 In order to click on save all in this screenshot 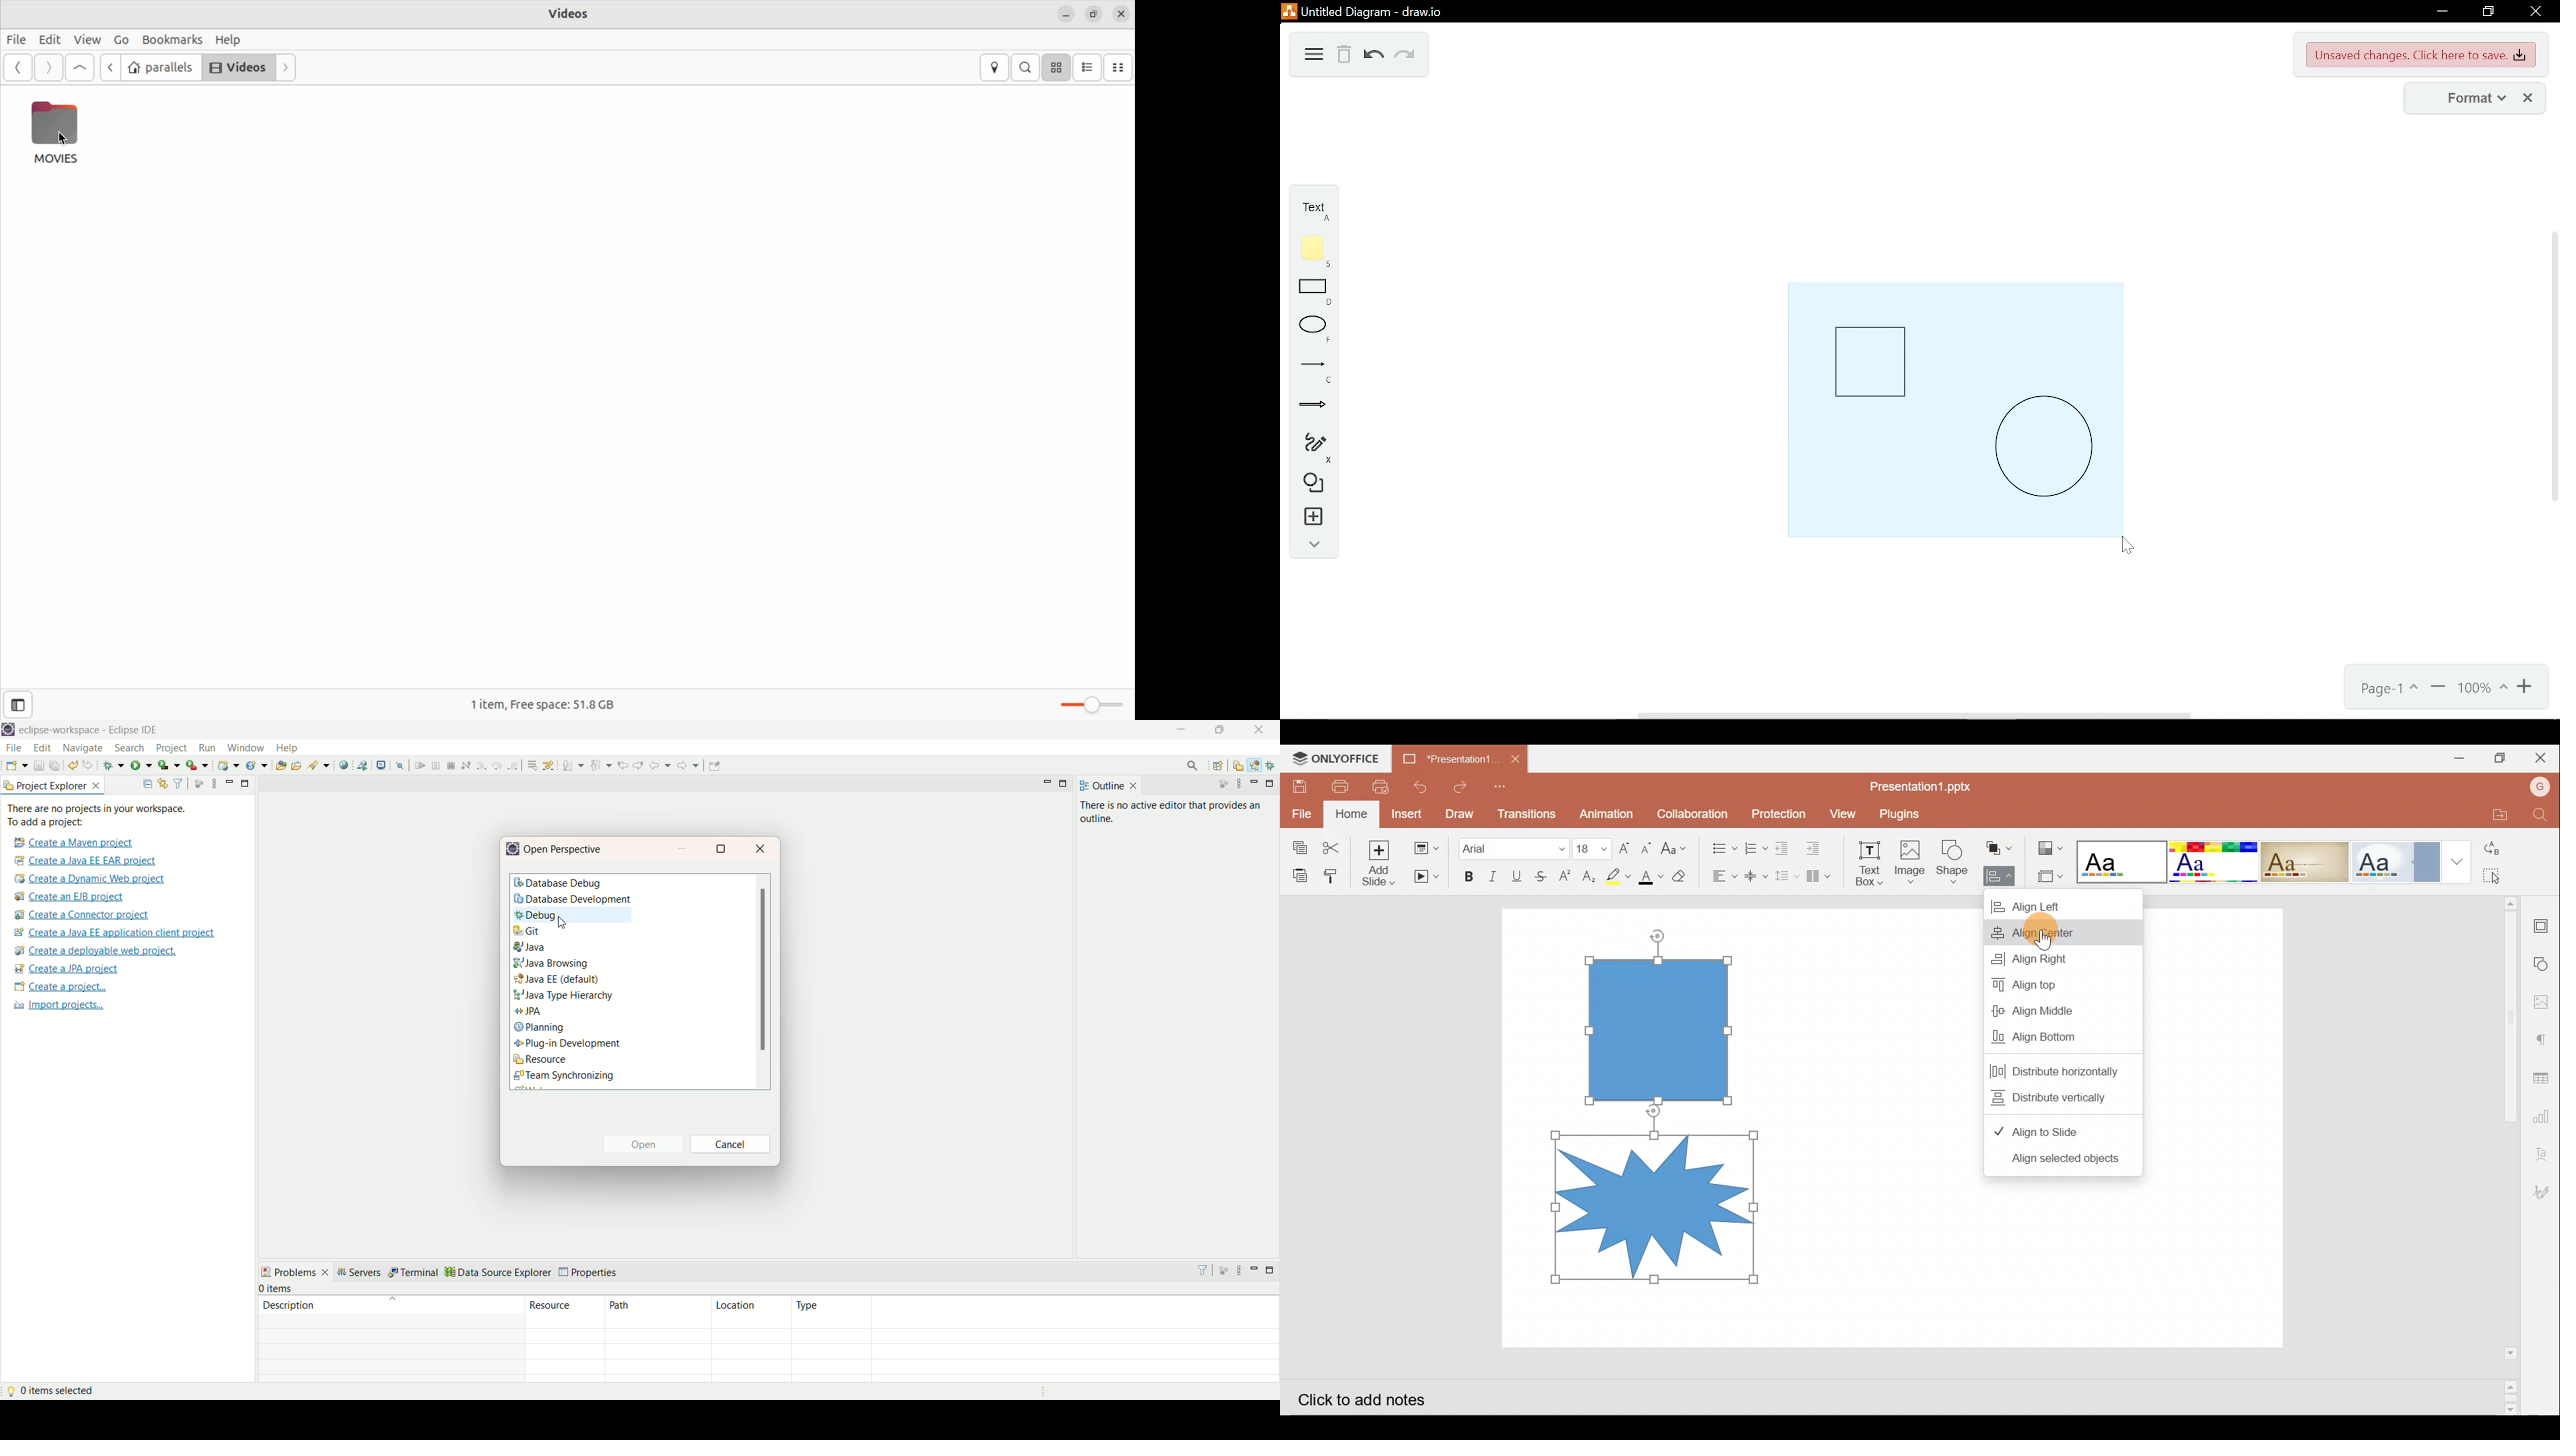, I will do `click(55, 766)`.